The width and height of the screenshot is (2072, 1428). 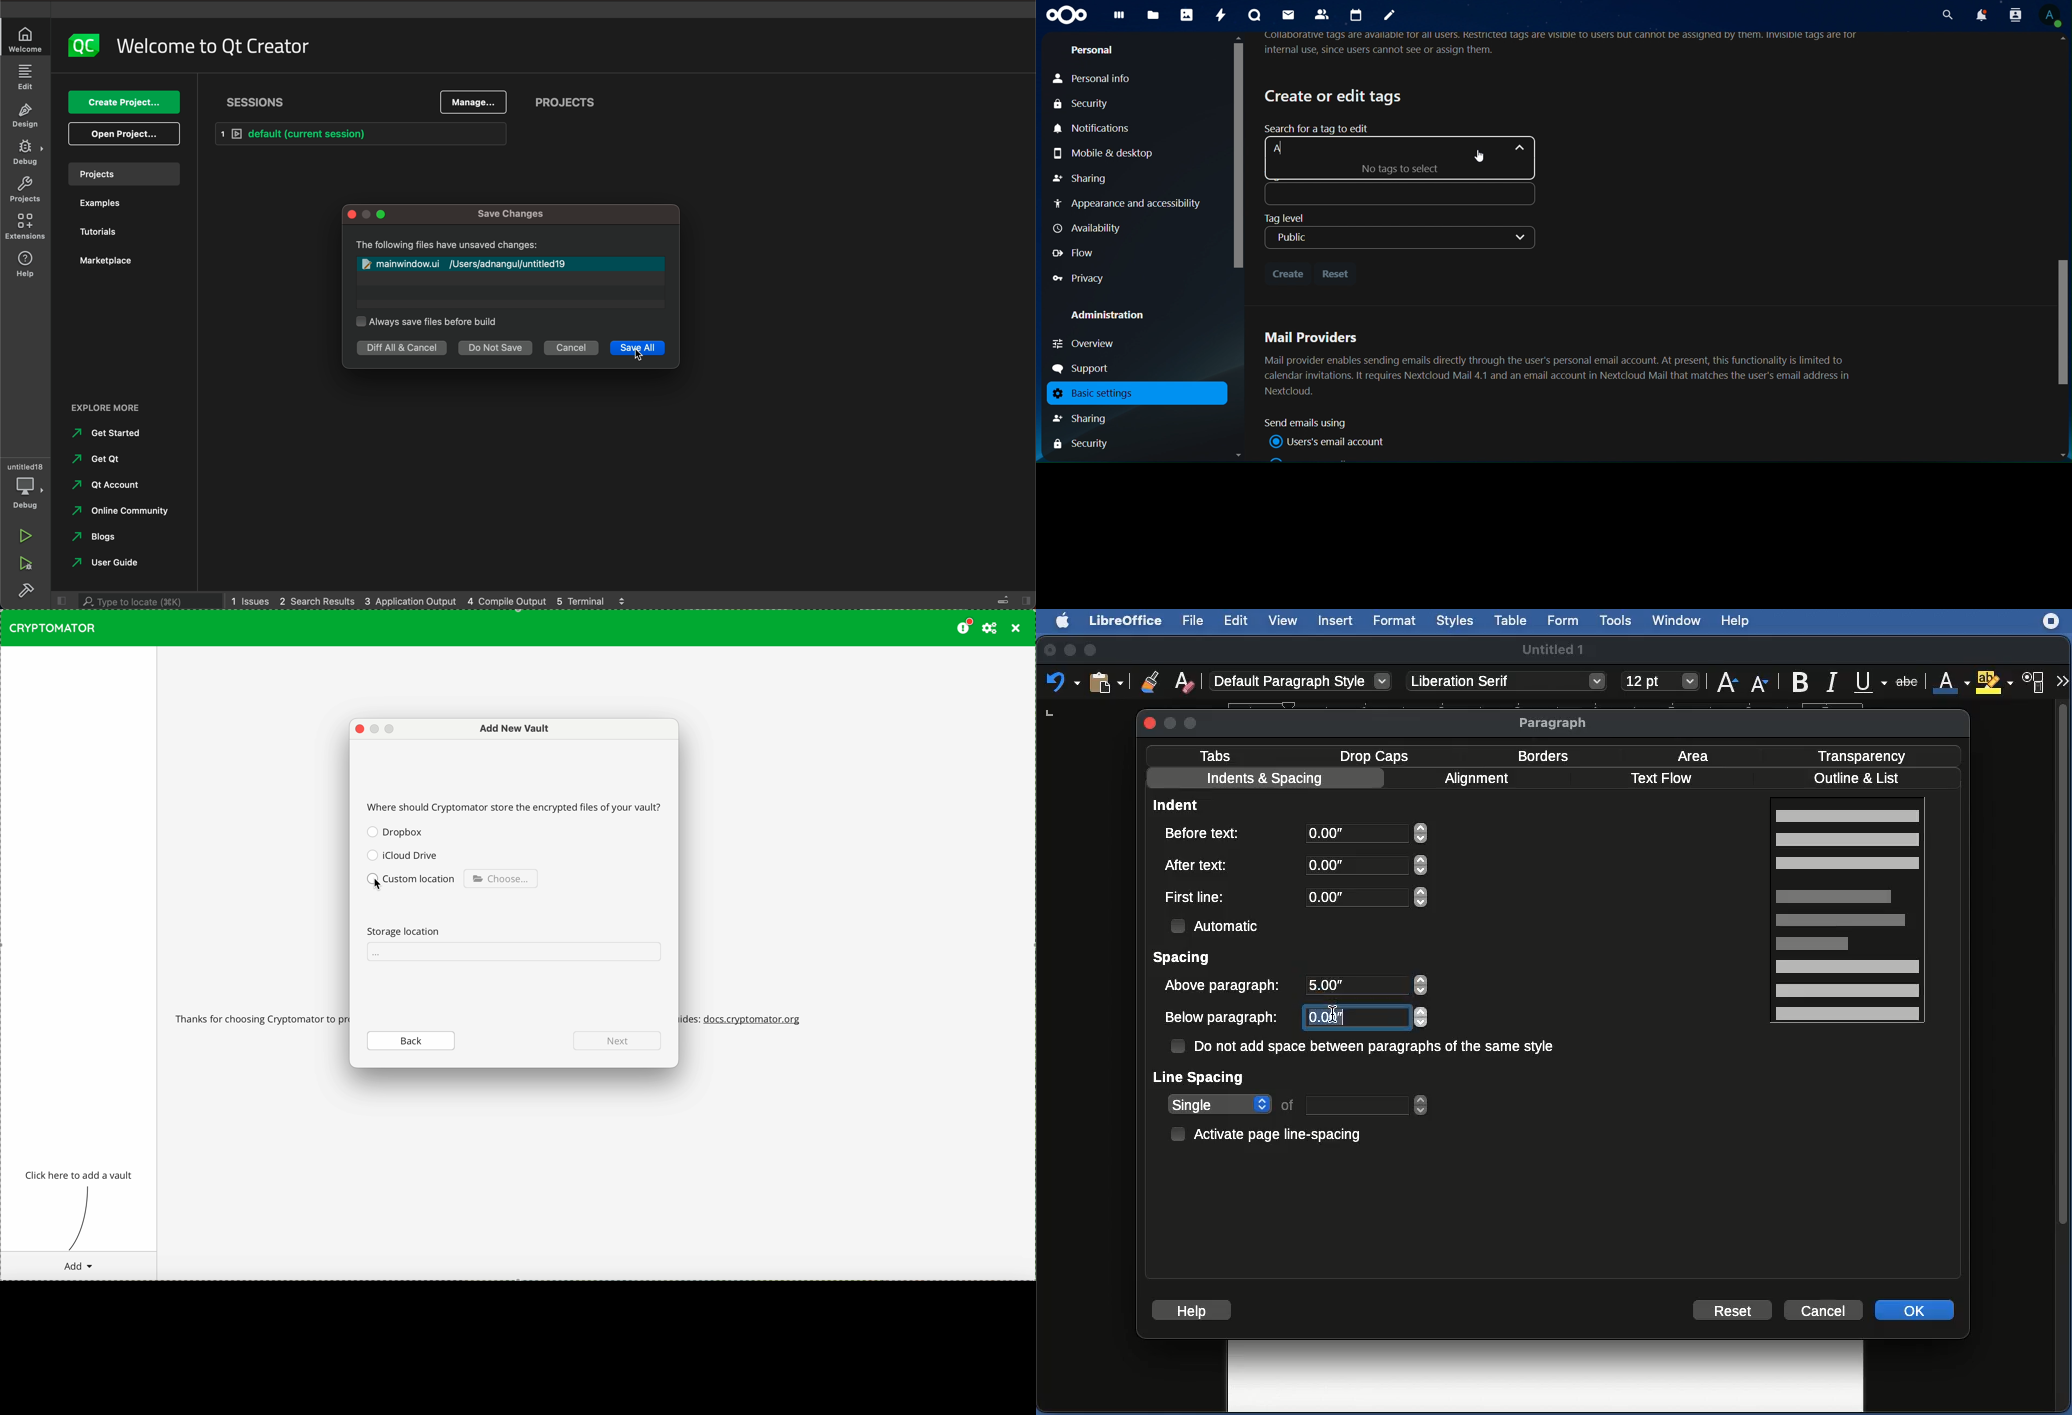 What do you see at coordinates (1555, 723) in the screenshot?
I see `Paragraph` at bounding box center [1555, 723].